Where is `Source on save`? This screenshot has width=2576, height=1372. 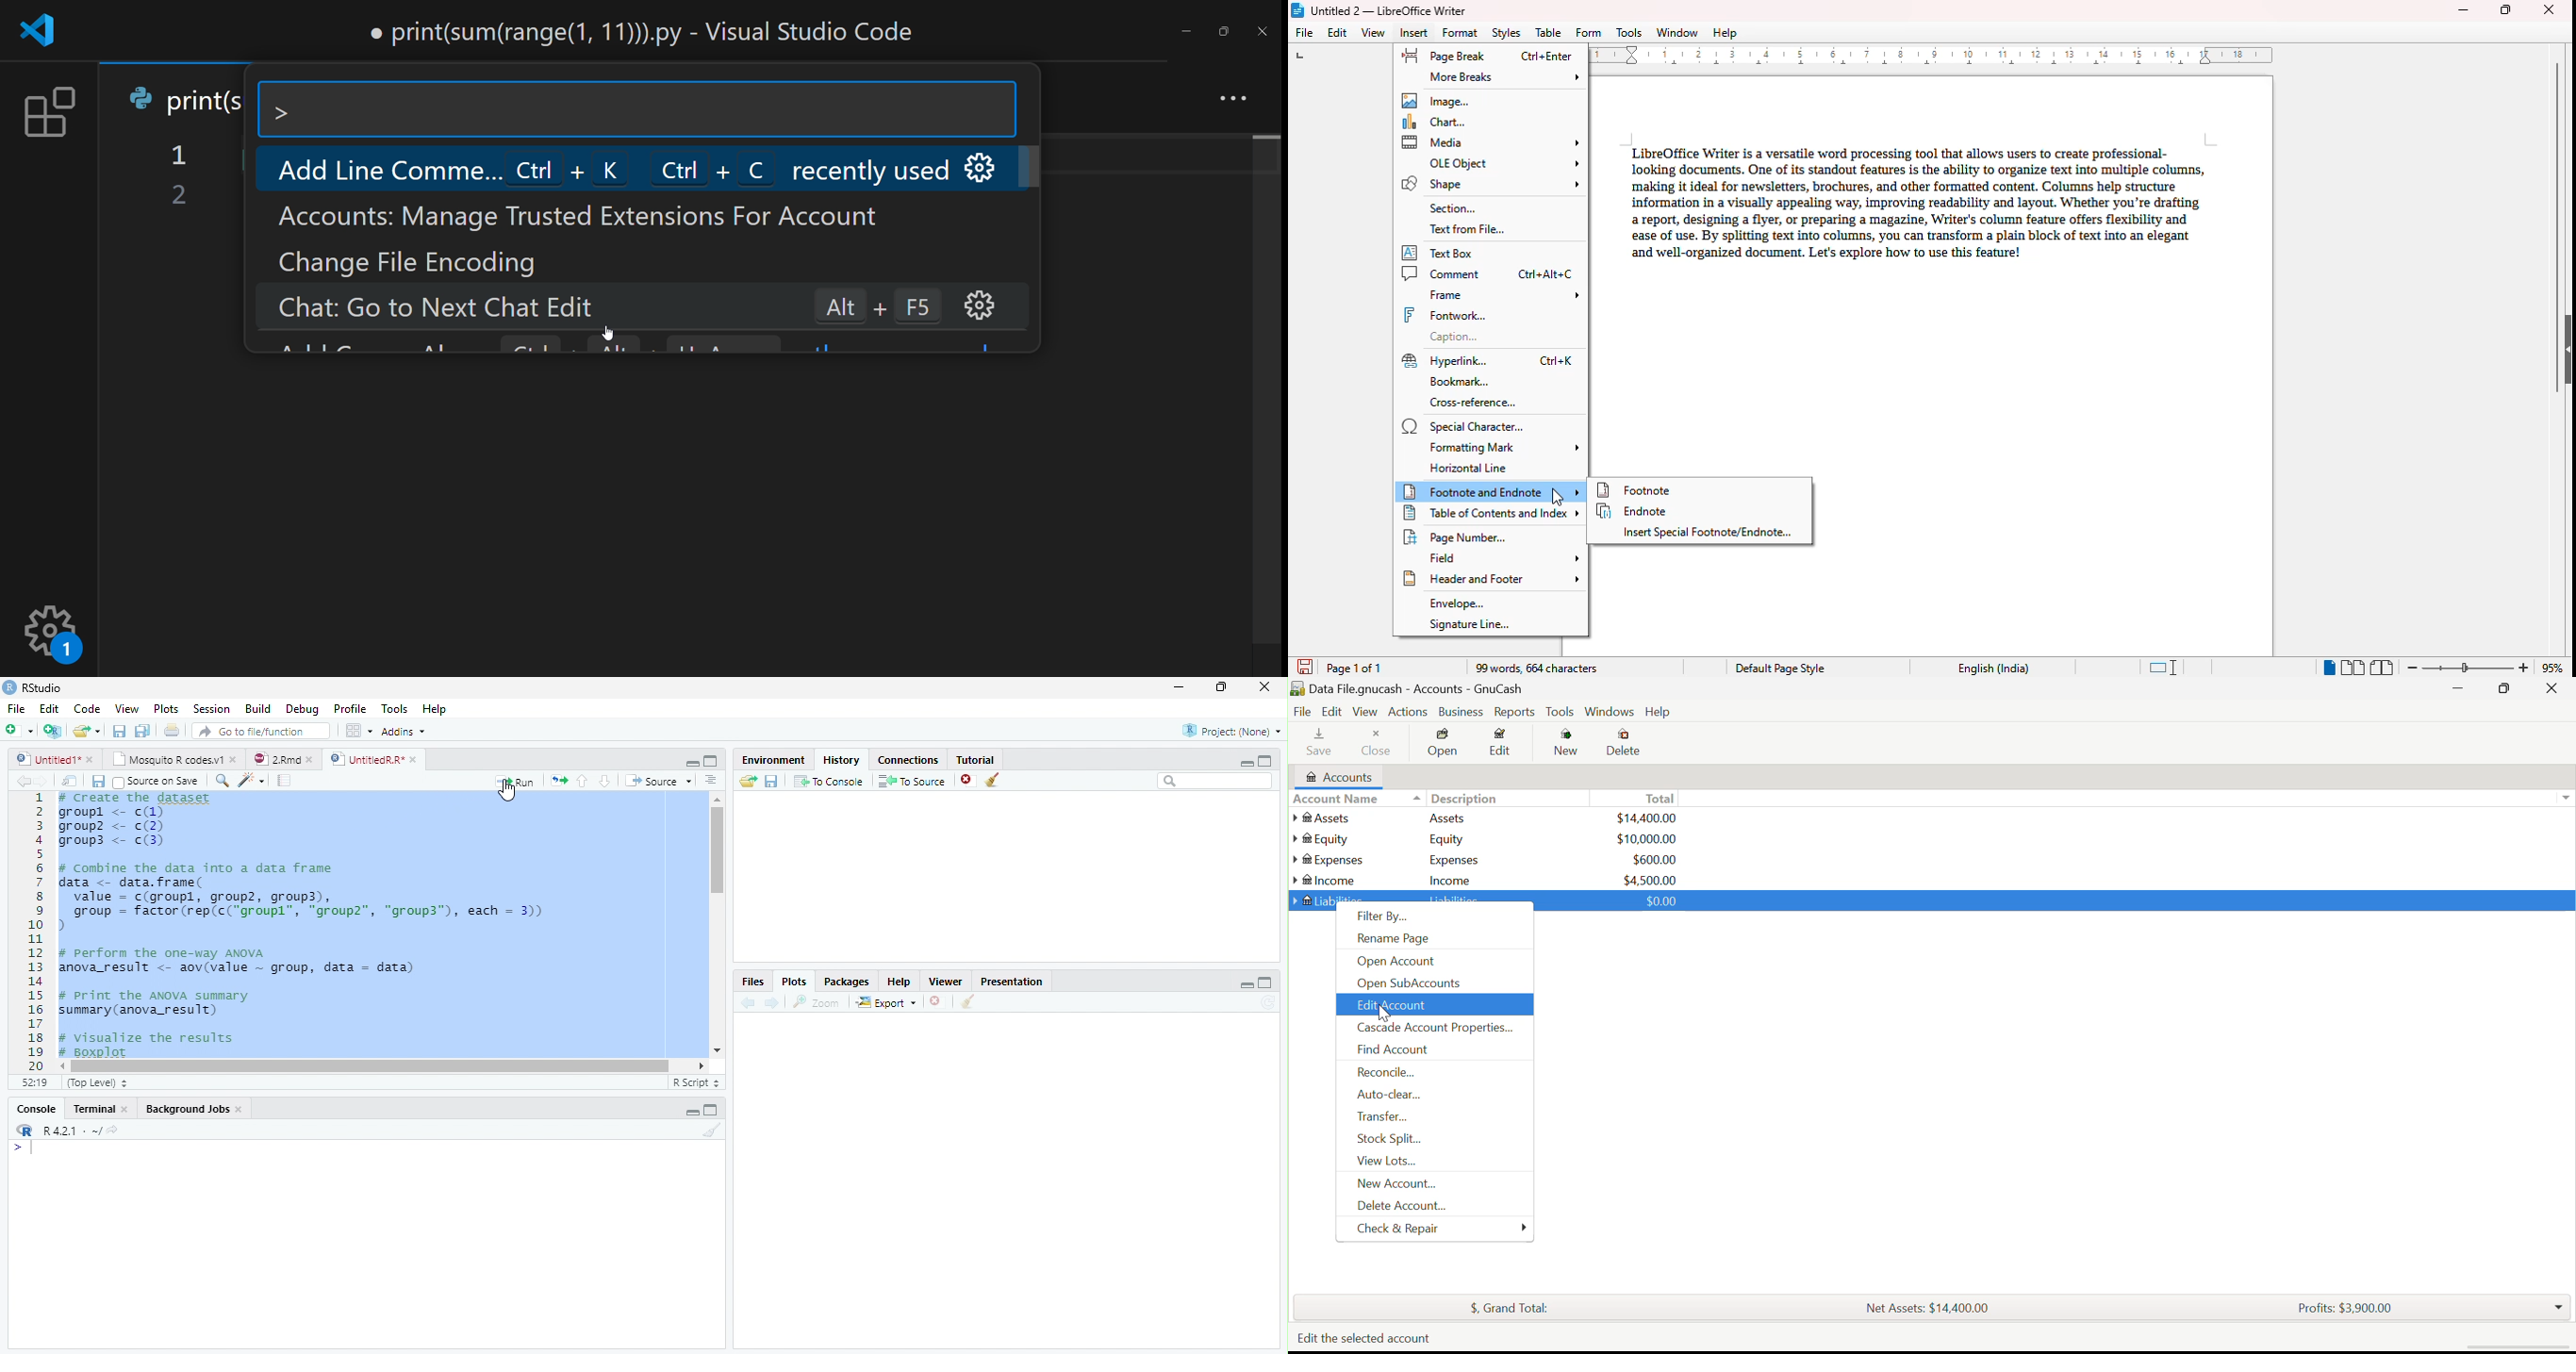 Source on save is located at coordinates (159, 782).